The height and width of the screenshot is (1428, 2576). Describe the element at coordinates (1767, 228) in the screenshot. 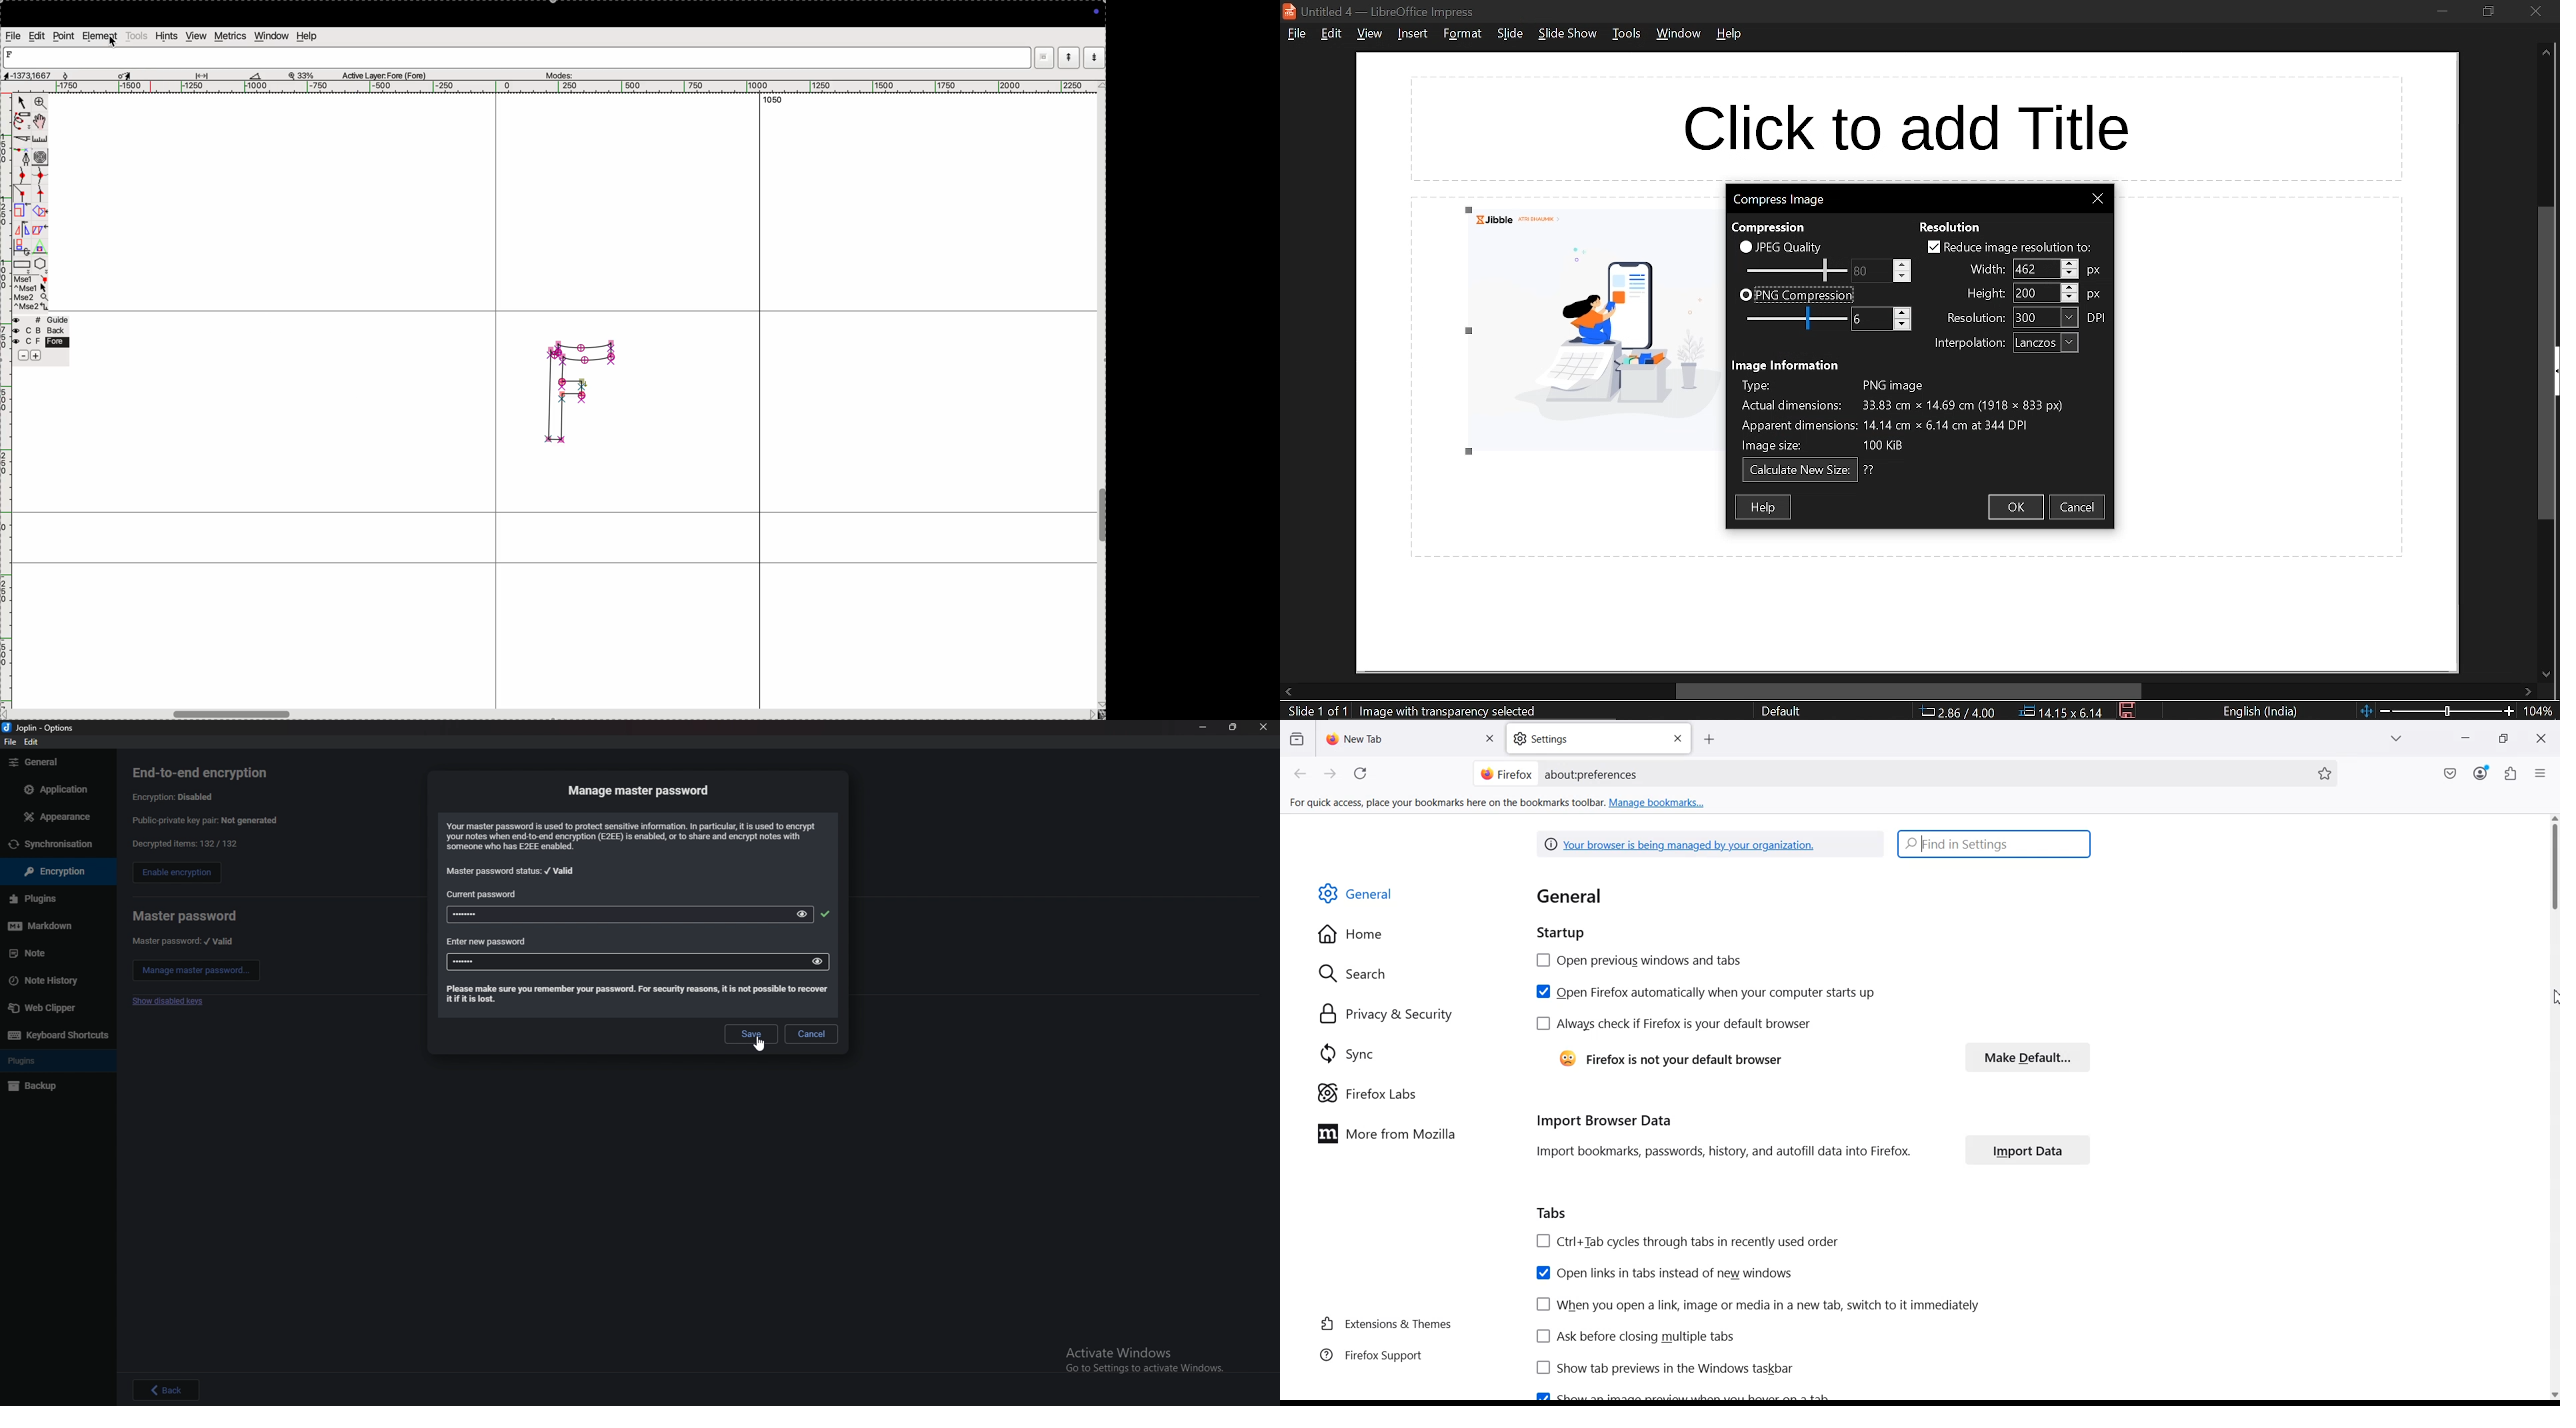

I see `compression` at that location.